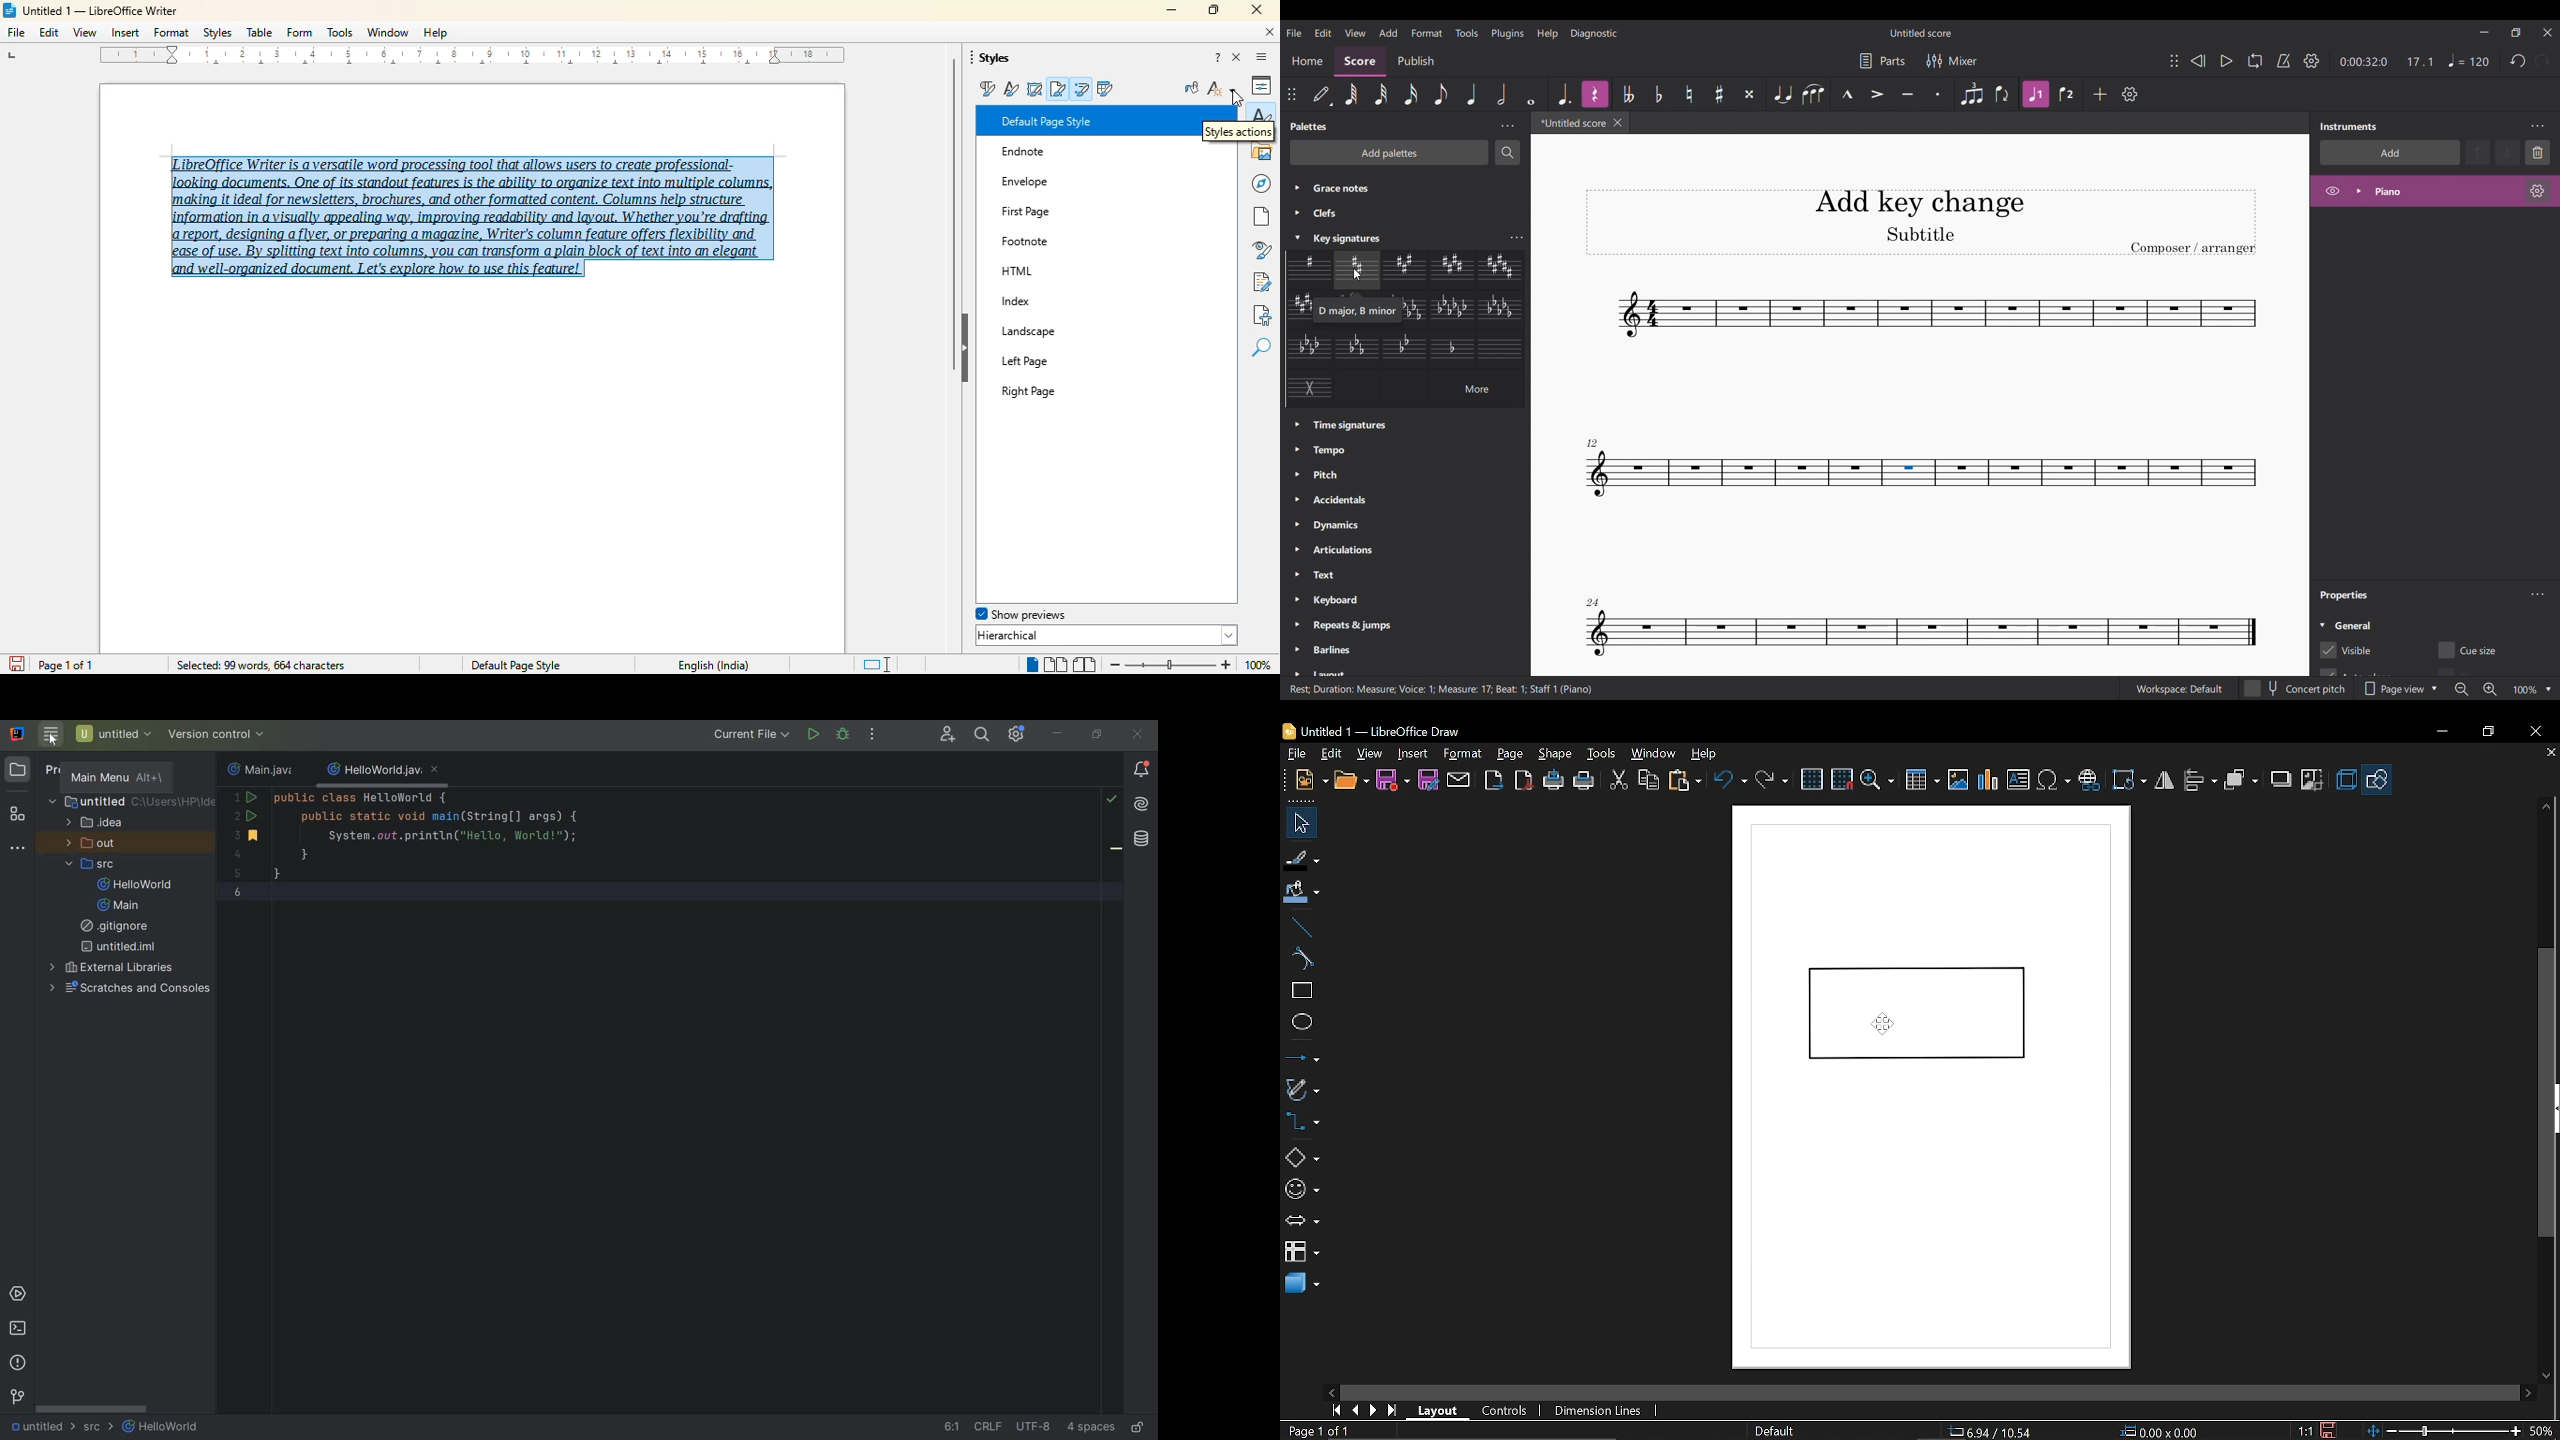  I want to click on undo, so click(1731, 783).